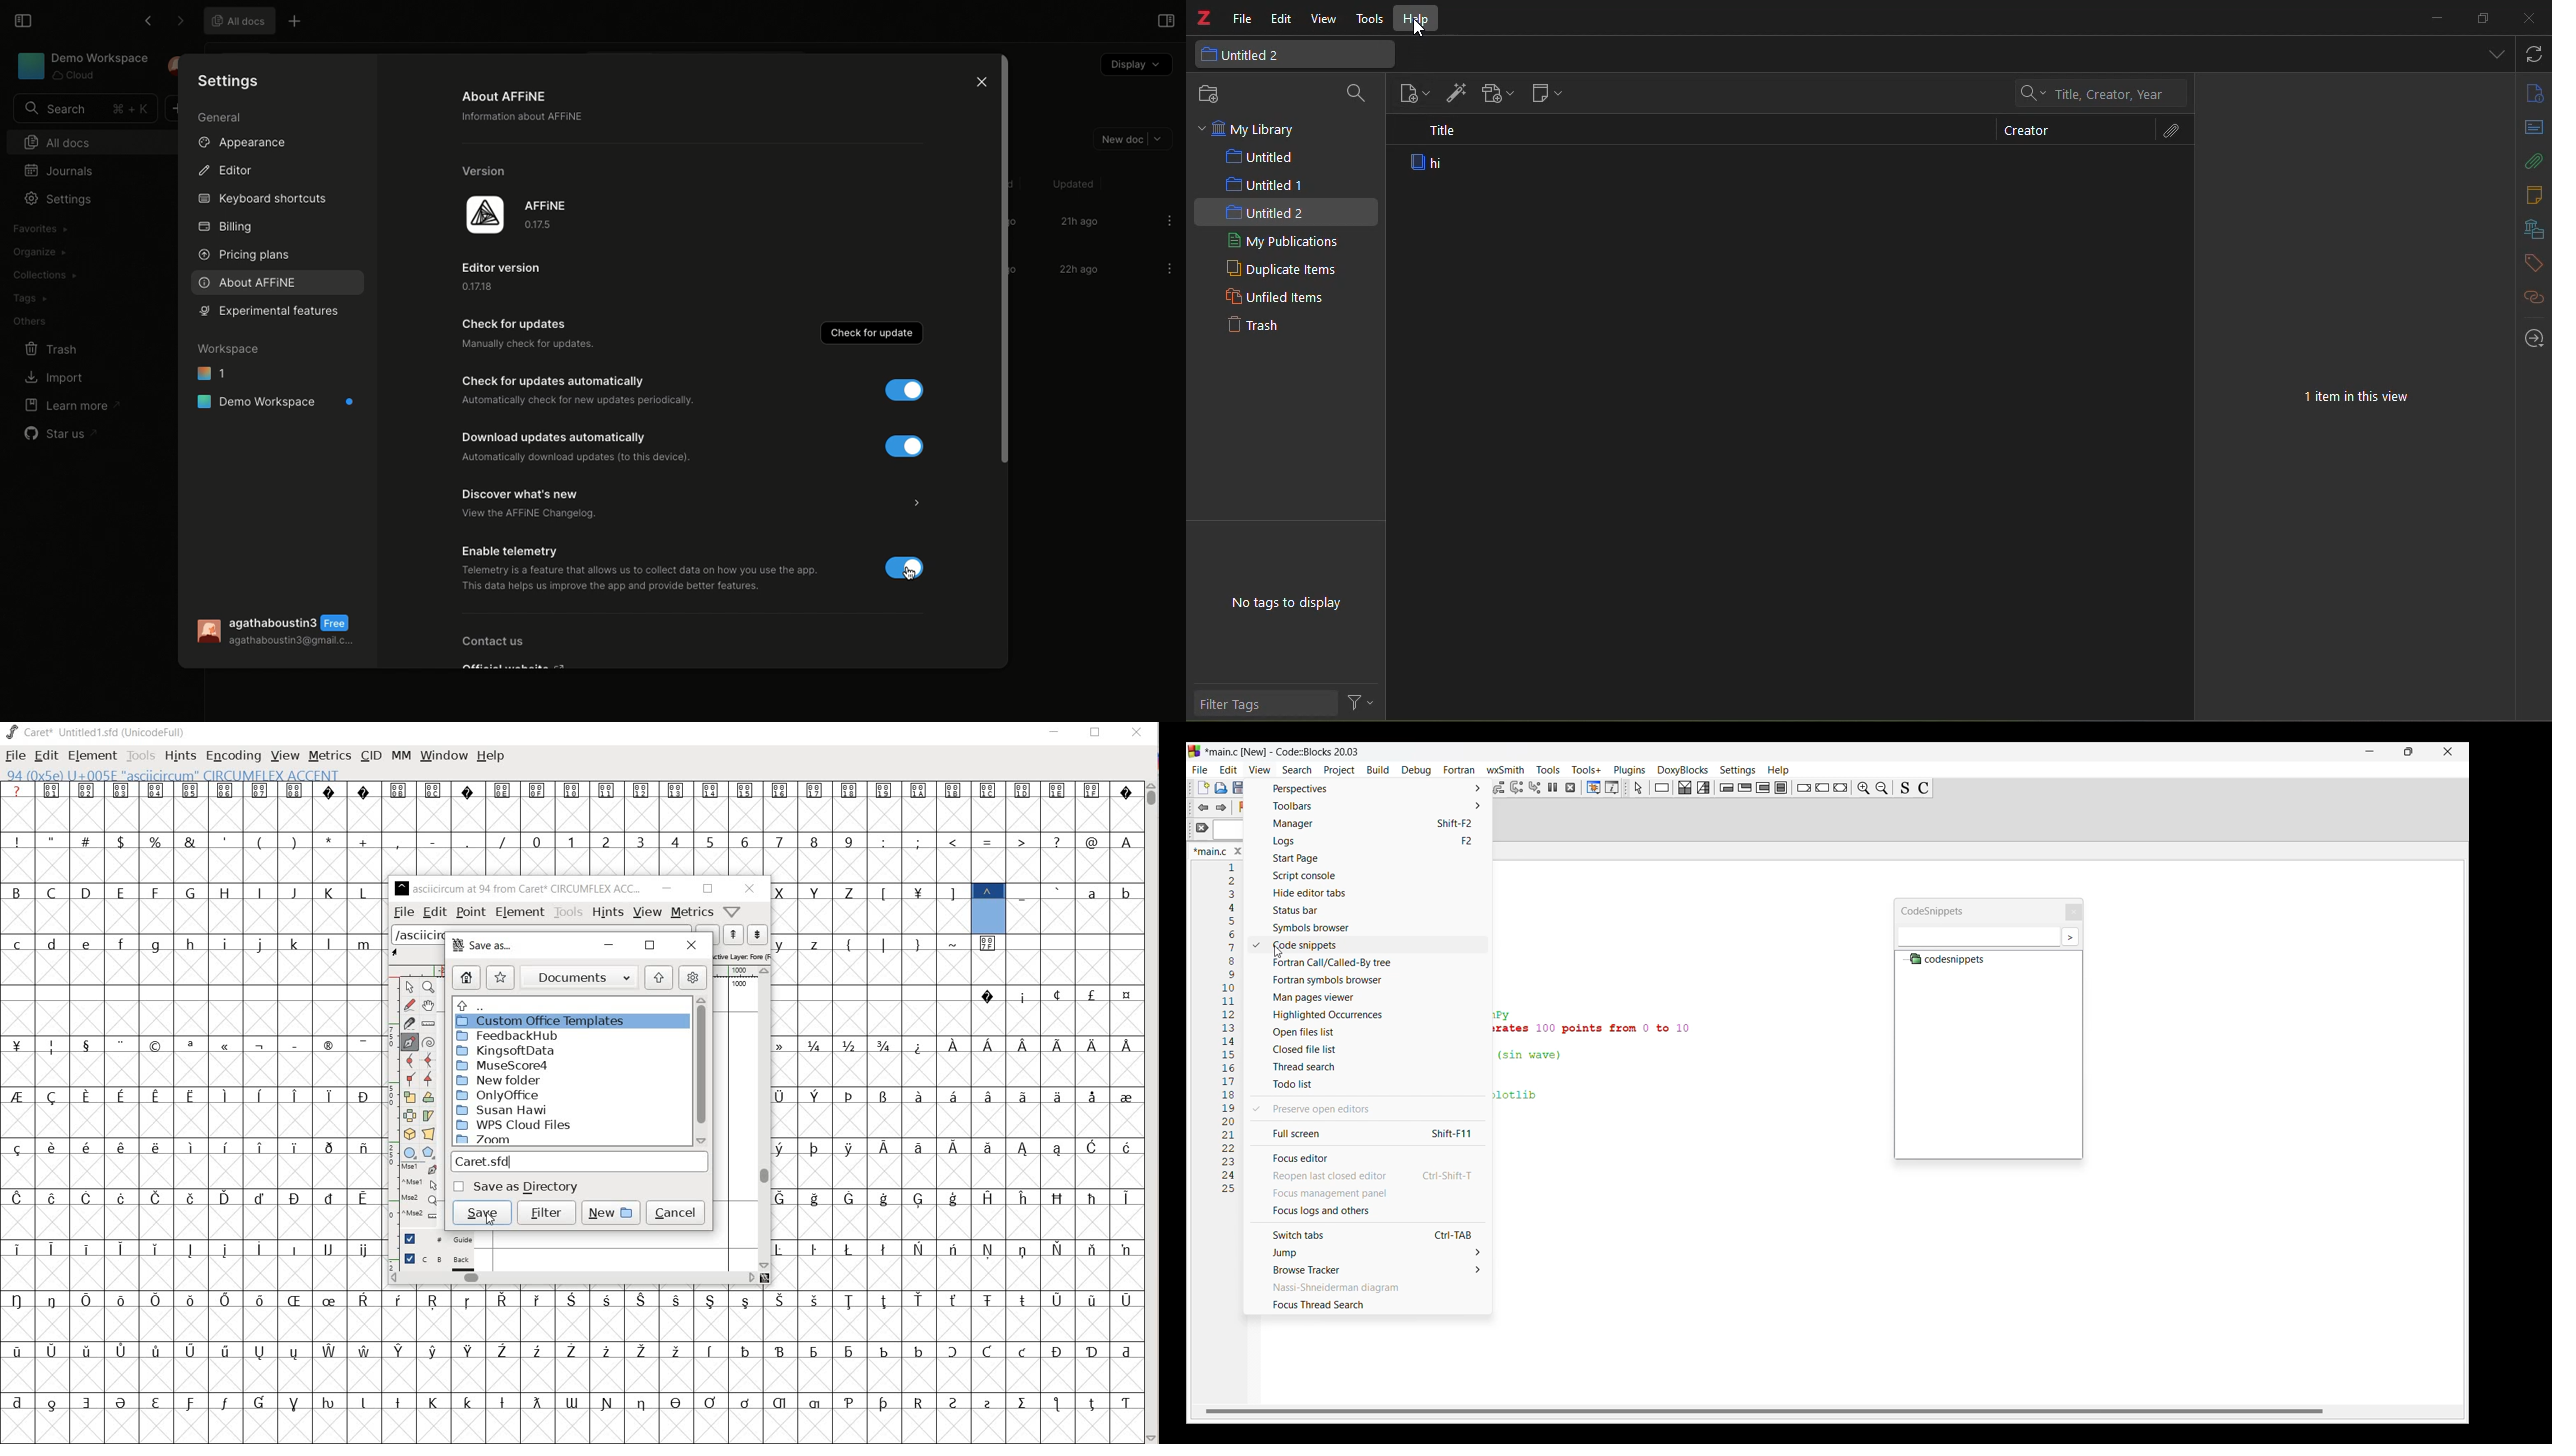  What do you see at coordinates (285, 756) in the screenshot?
I see `VIEW` at bounding box center [285, 756].